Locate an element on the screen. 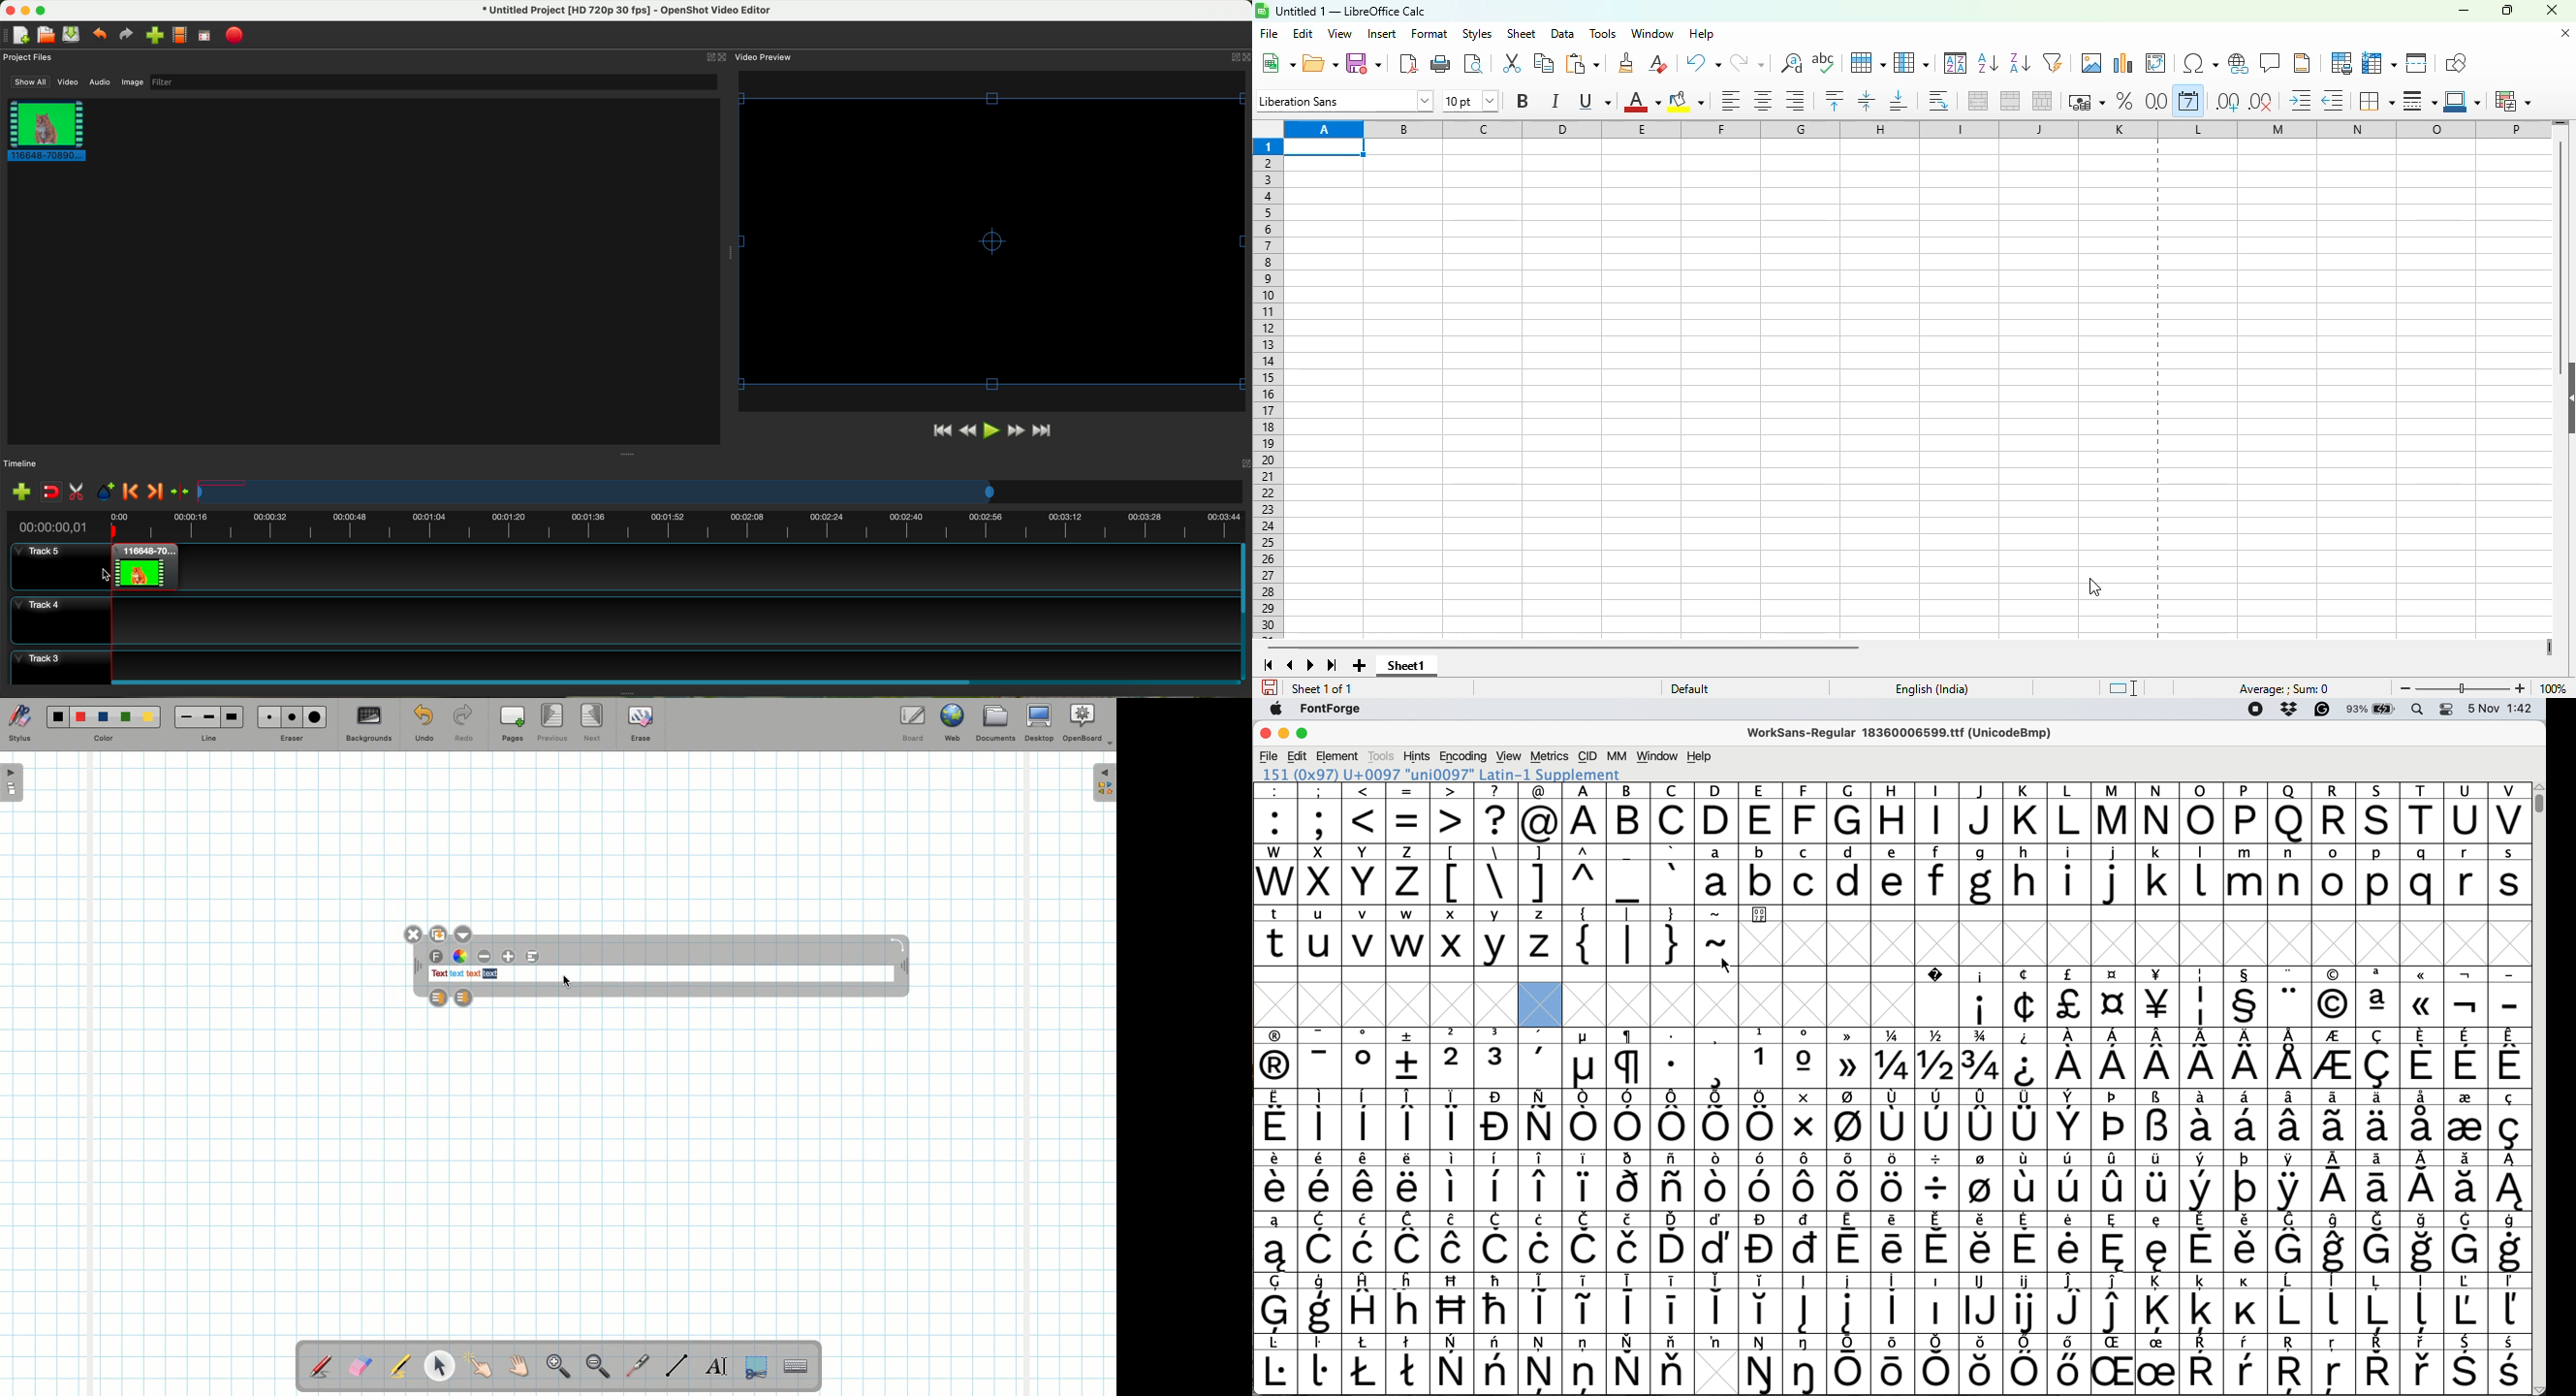 This screenshot has width=2576, height=1400. C is located at coordinates (1673, 813).